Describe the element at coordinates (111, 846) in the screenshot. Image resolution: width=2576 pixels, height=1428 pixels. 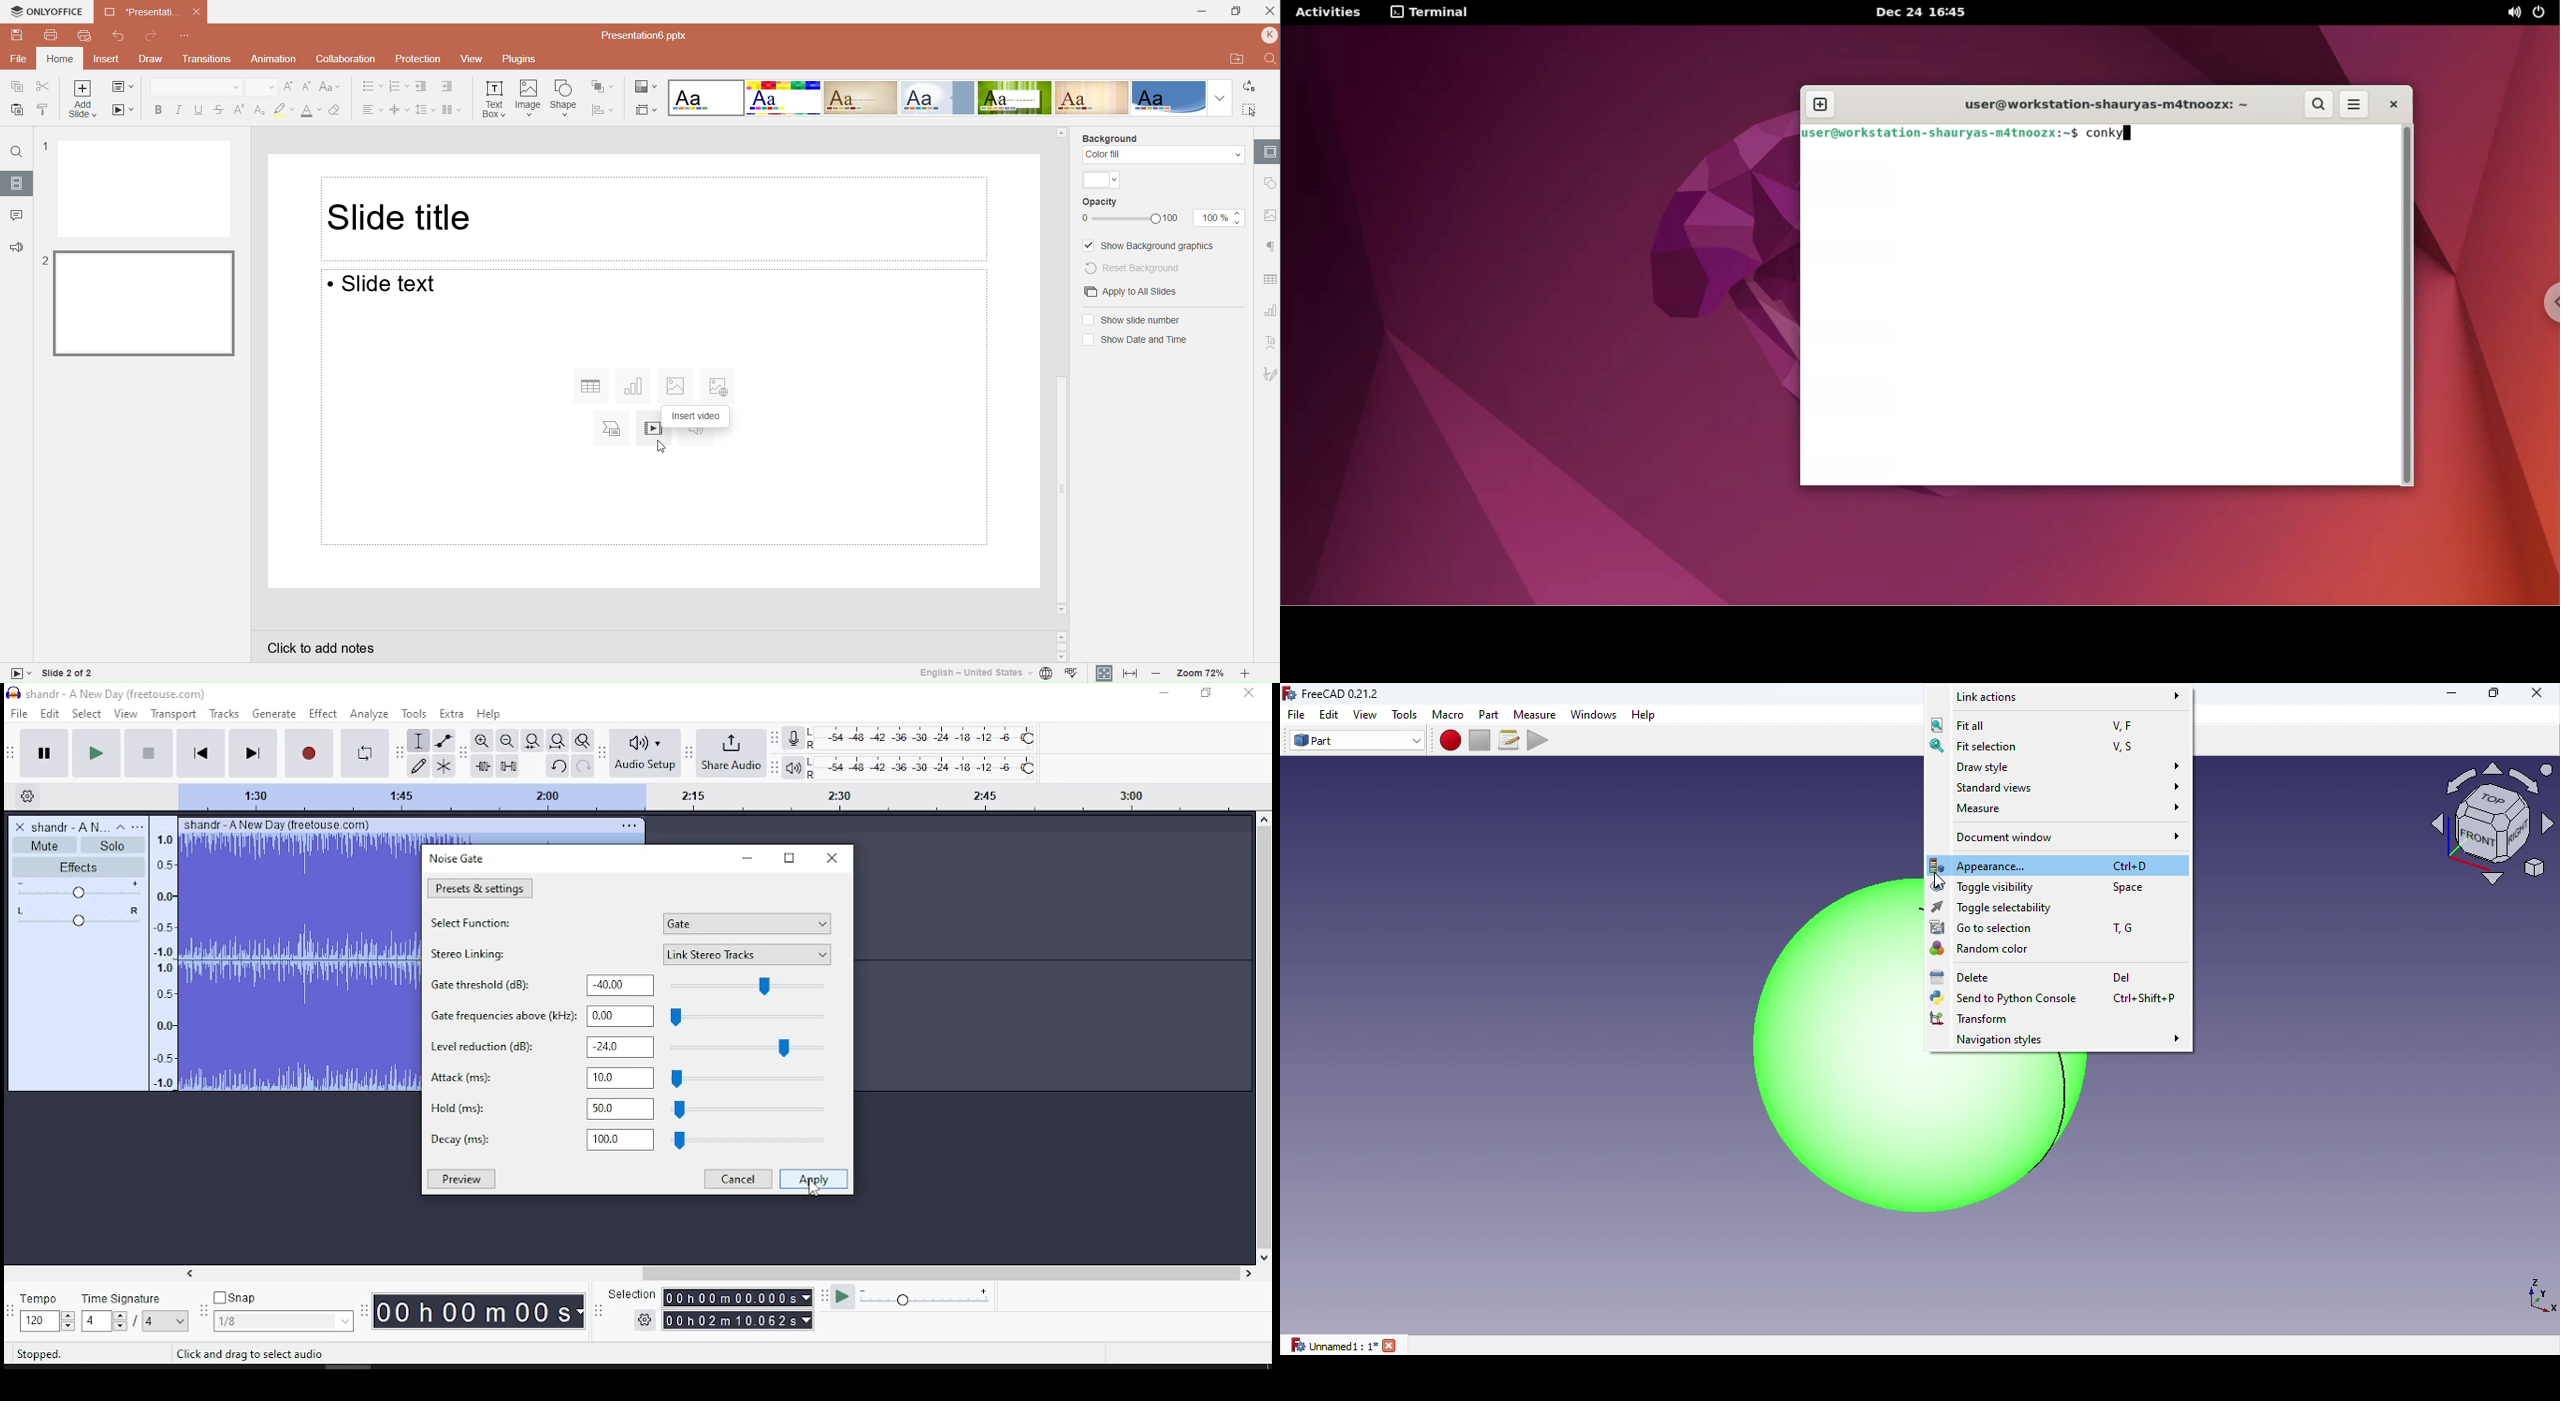
I see `solo` at that location.